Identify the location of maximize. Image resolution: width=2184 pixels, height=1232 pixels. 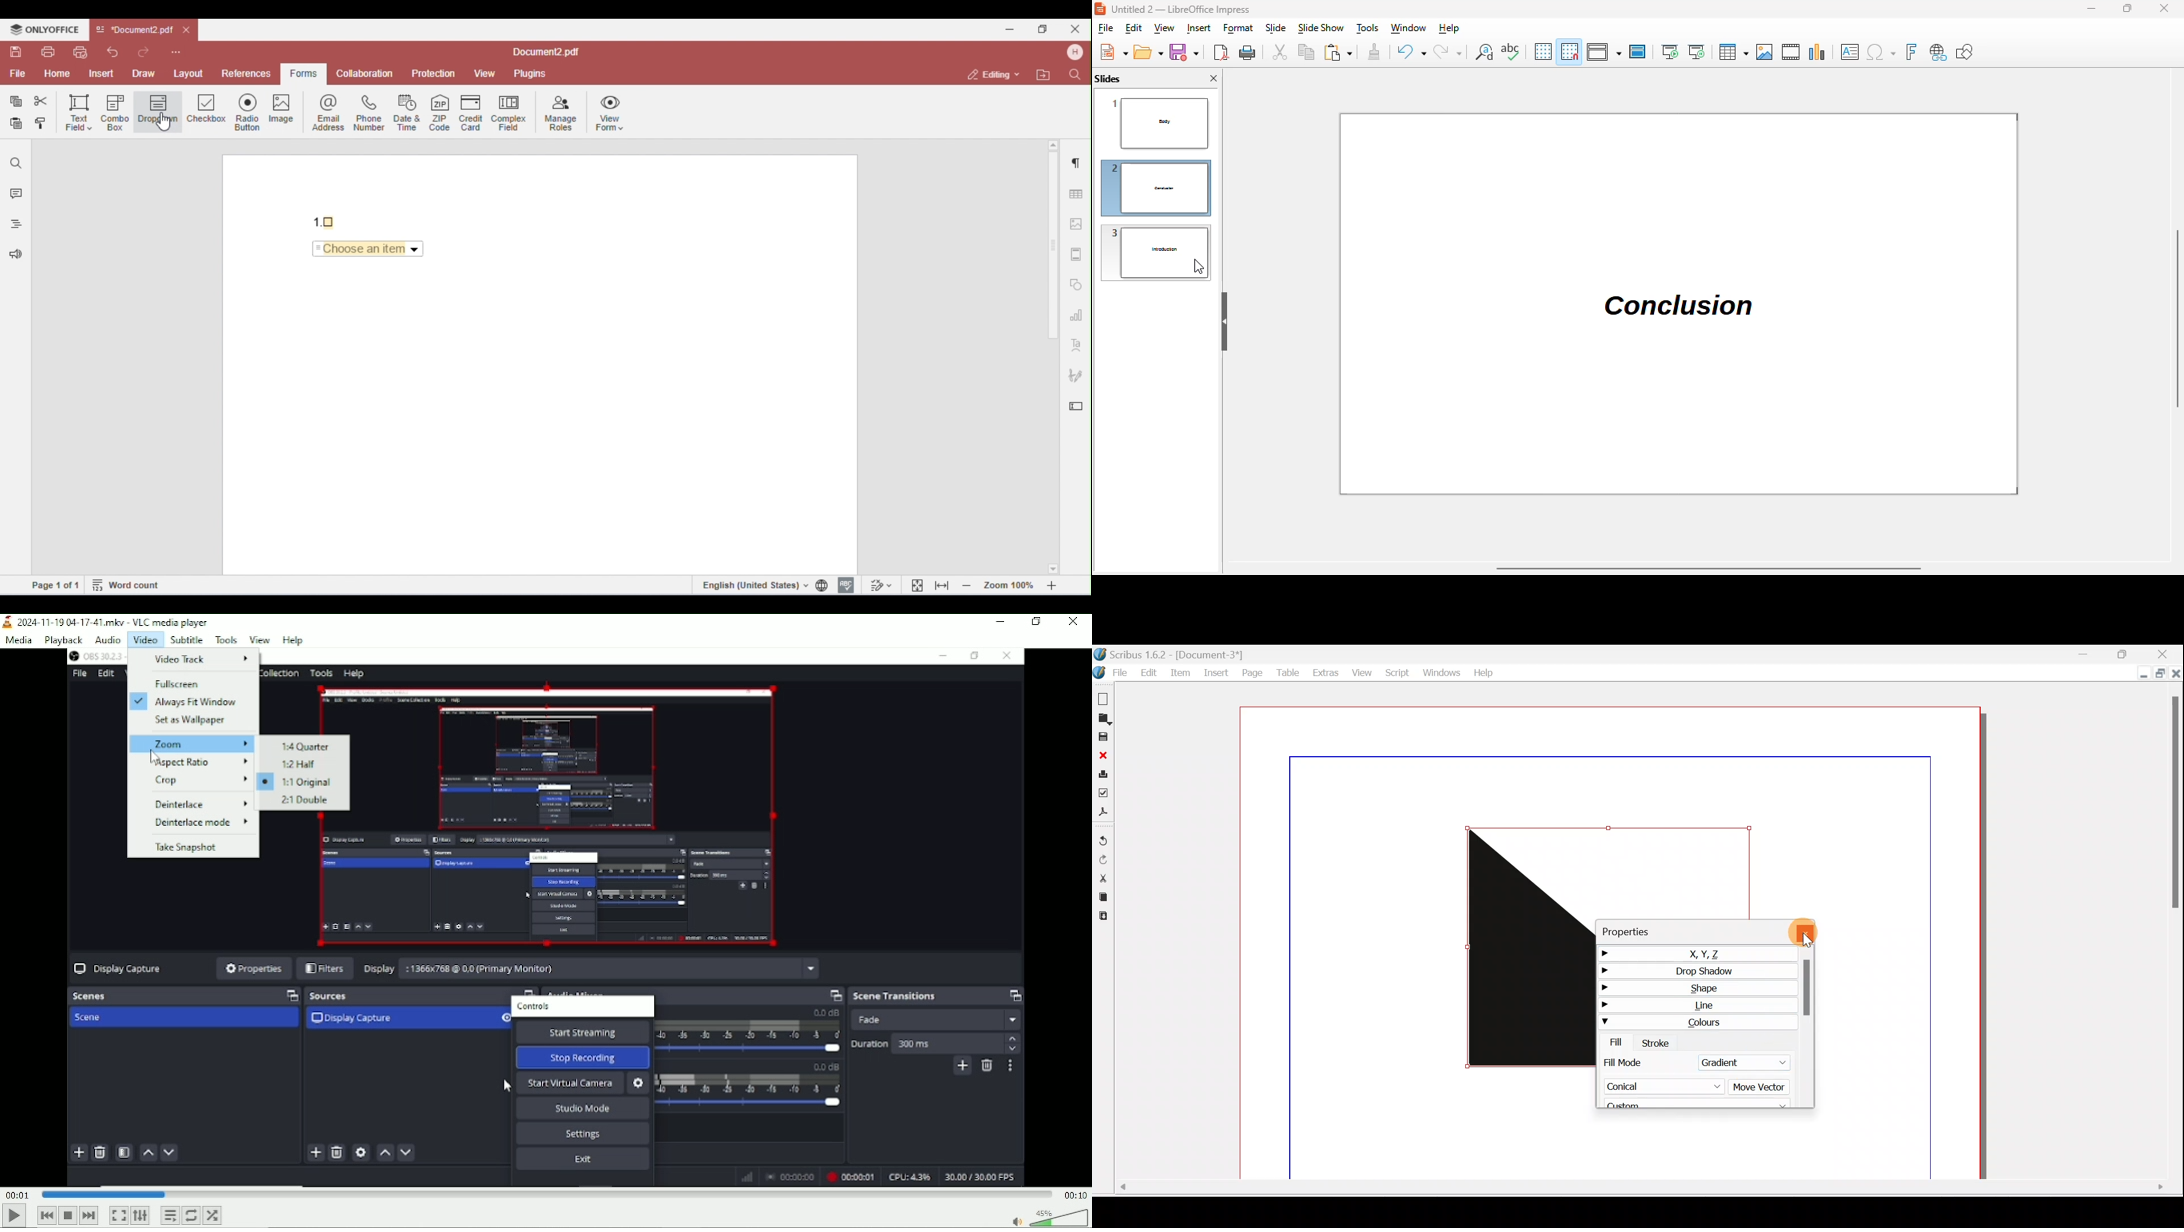
(2126, 8).